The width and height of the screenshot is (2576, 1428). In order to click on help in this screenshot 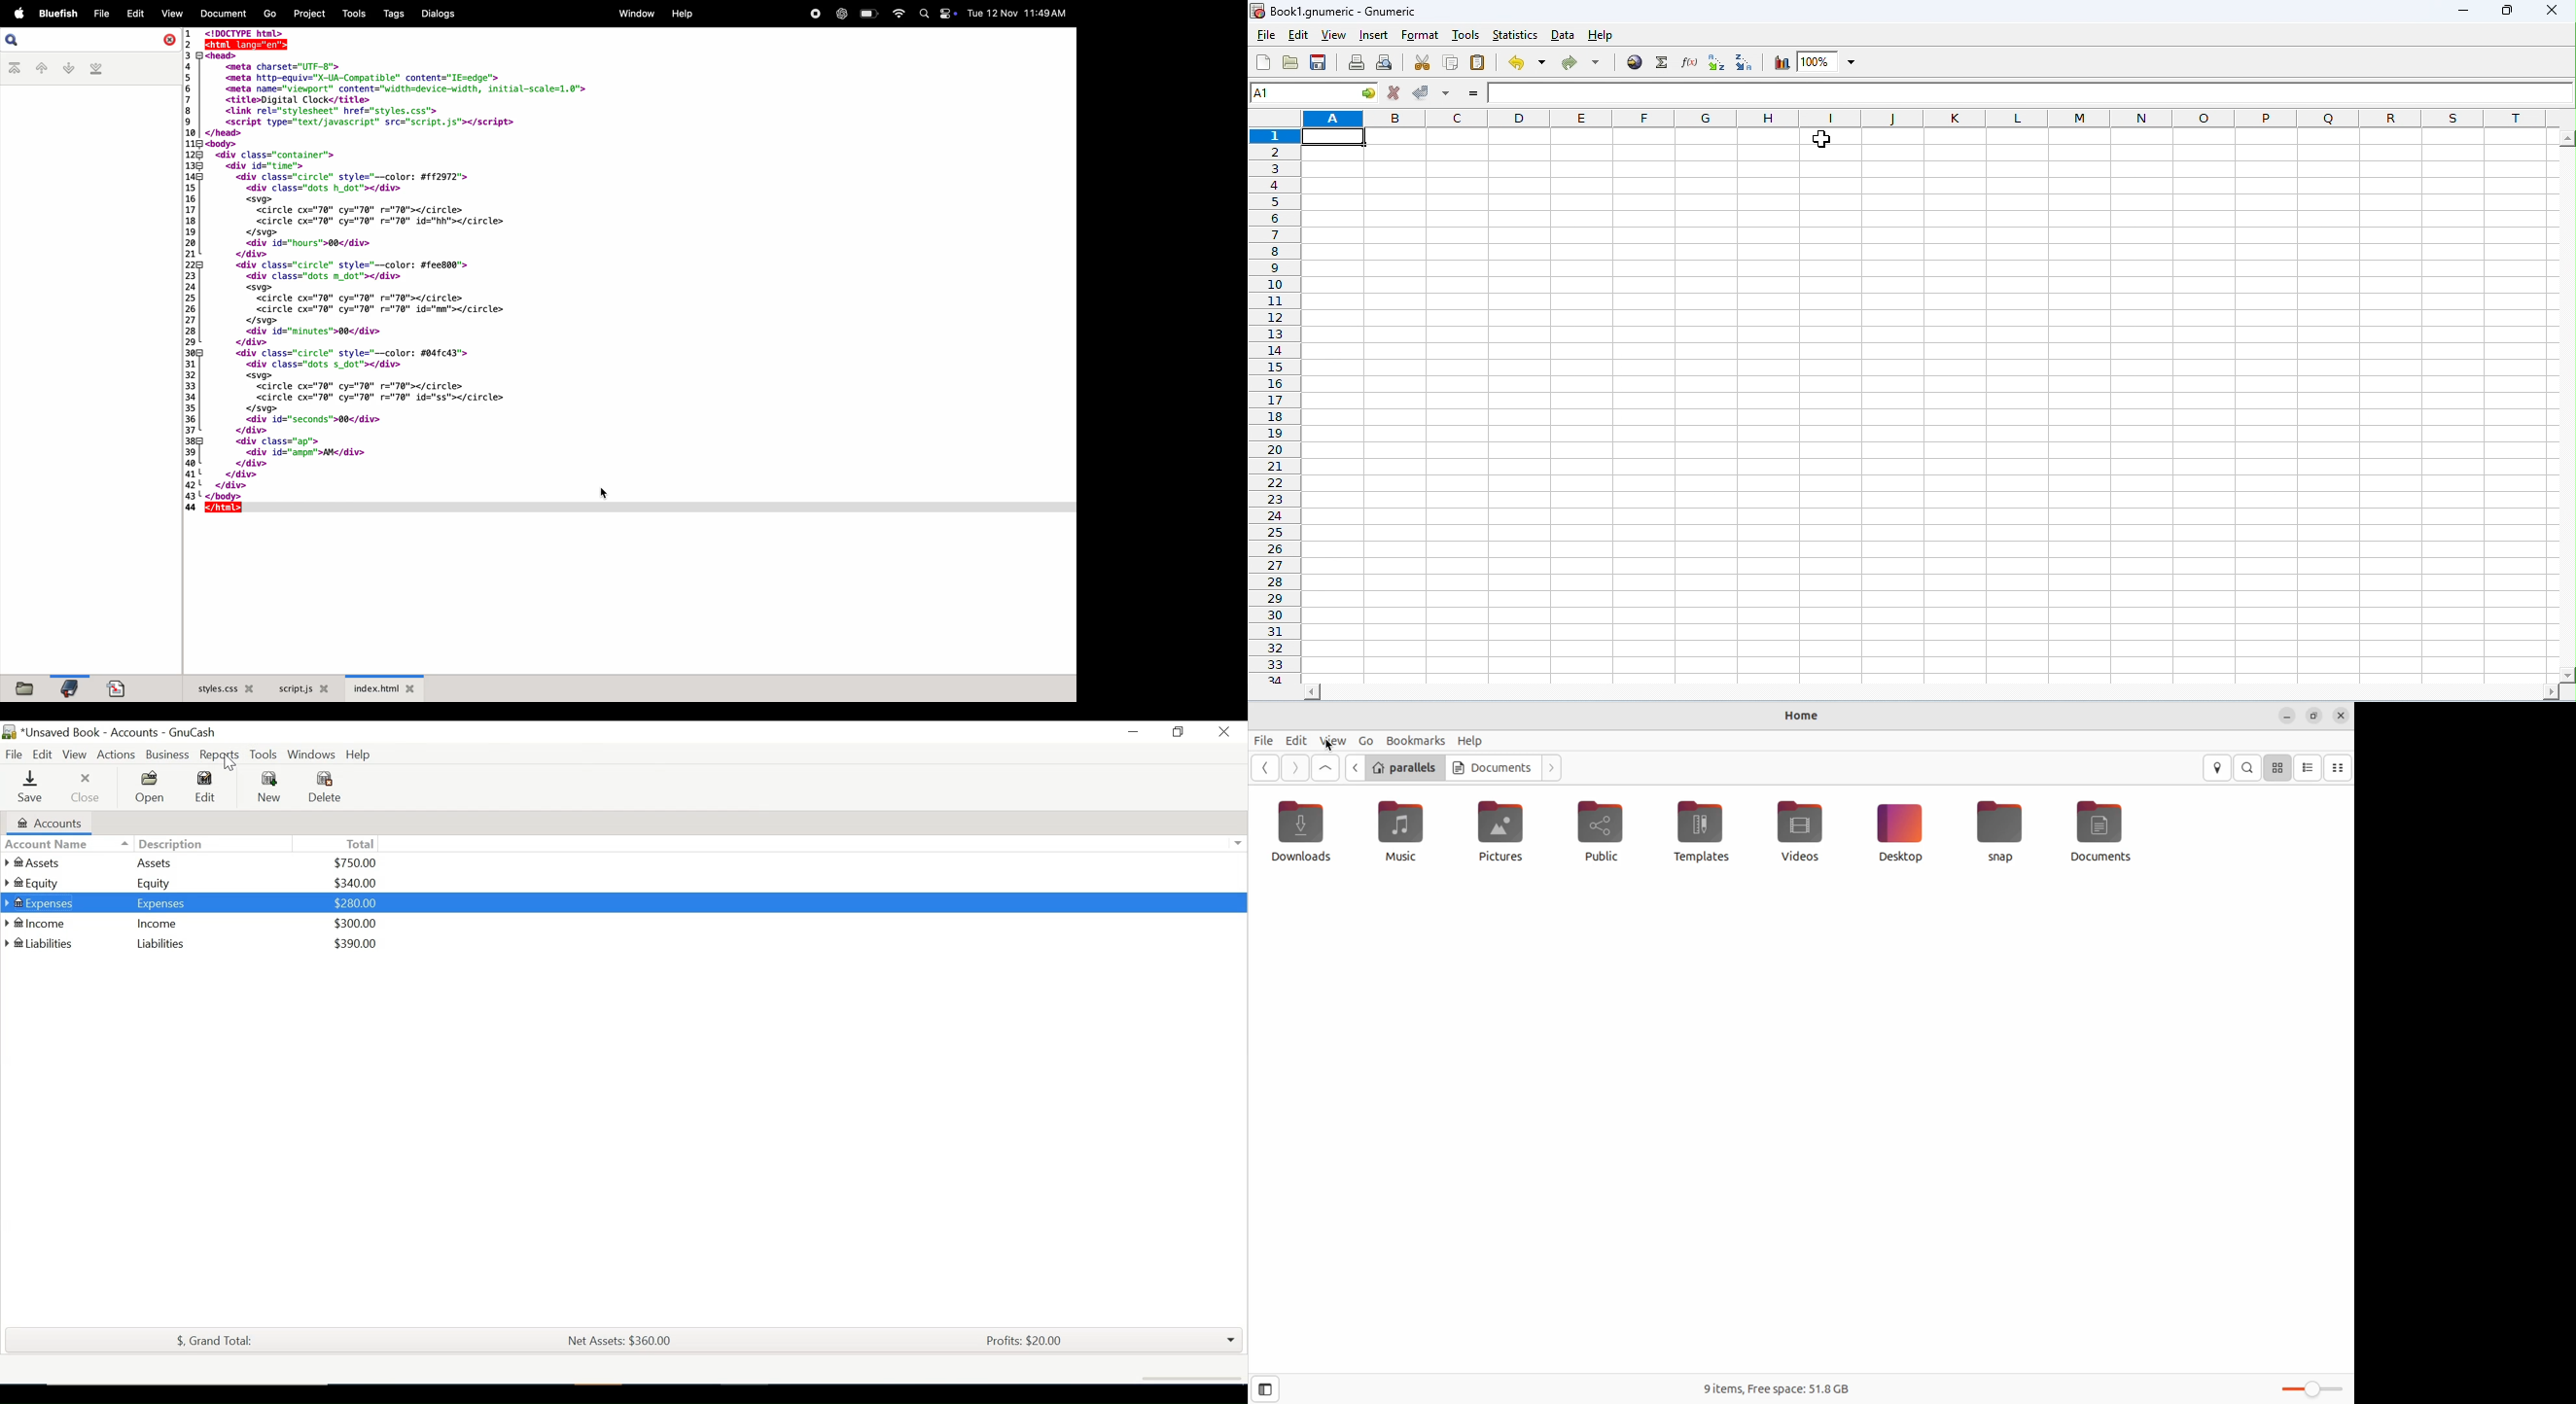, I will do `click(682, 15)`.